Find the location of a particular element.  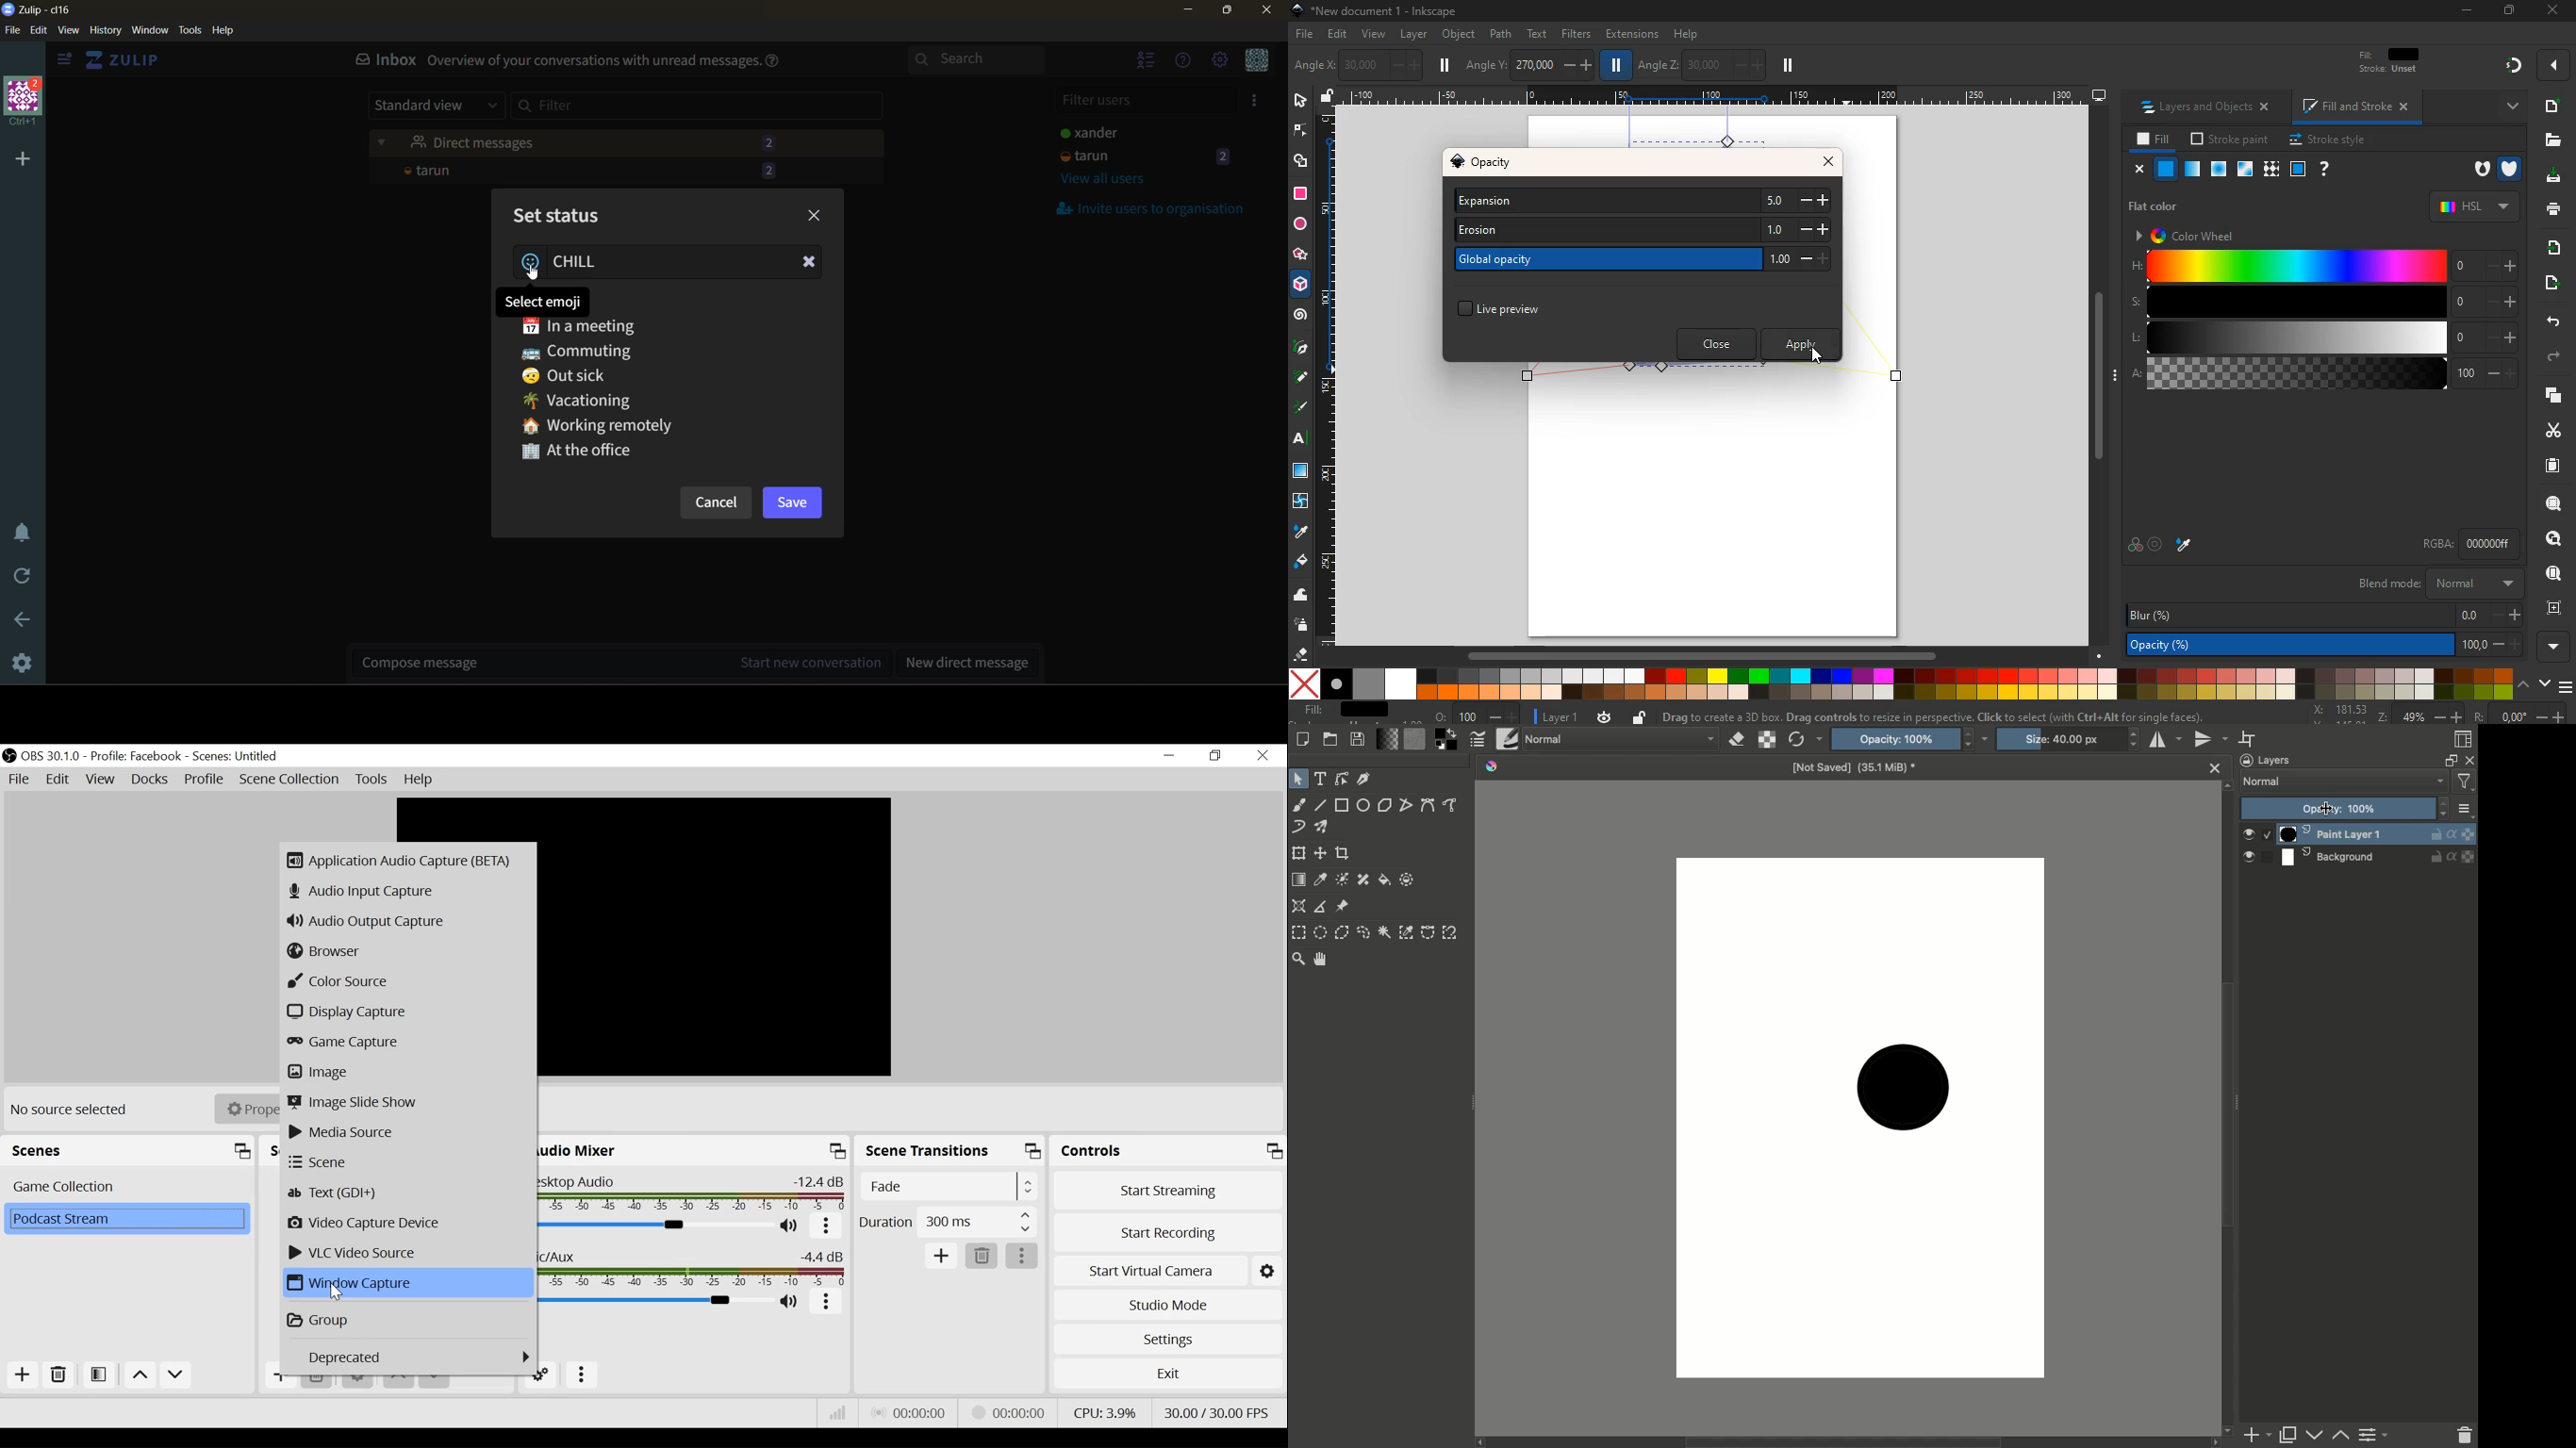

Selected is located at coordinates (2268, 836).